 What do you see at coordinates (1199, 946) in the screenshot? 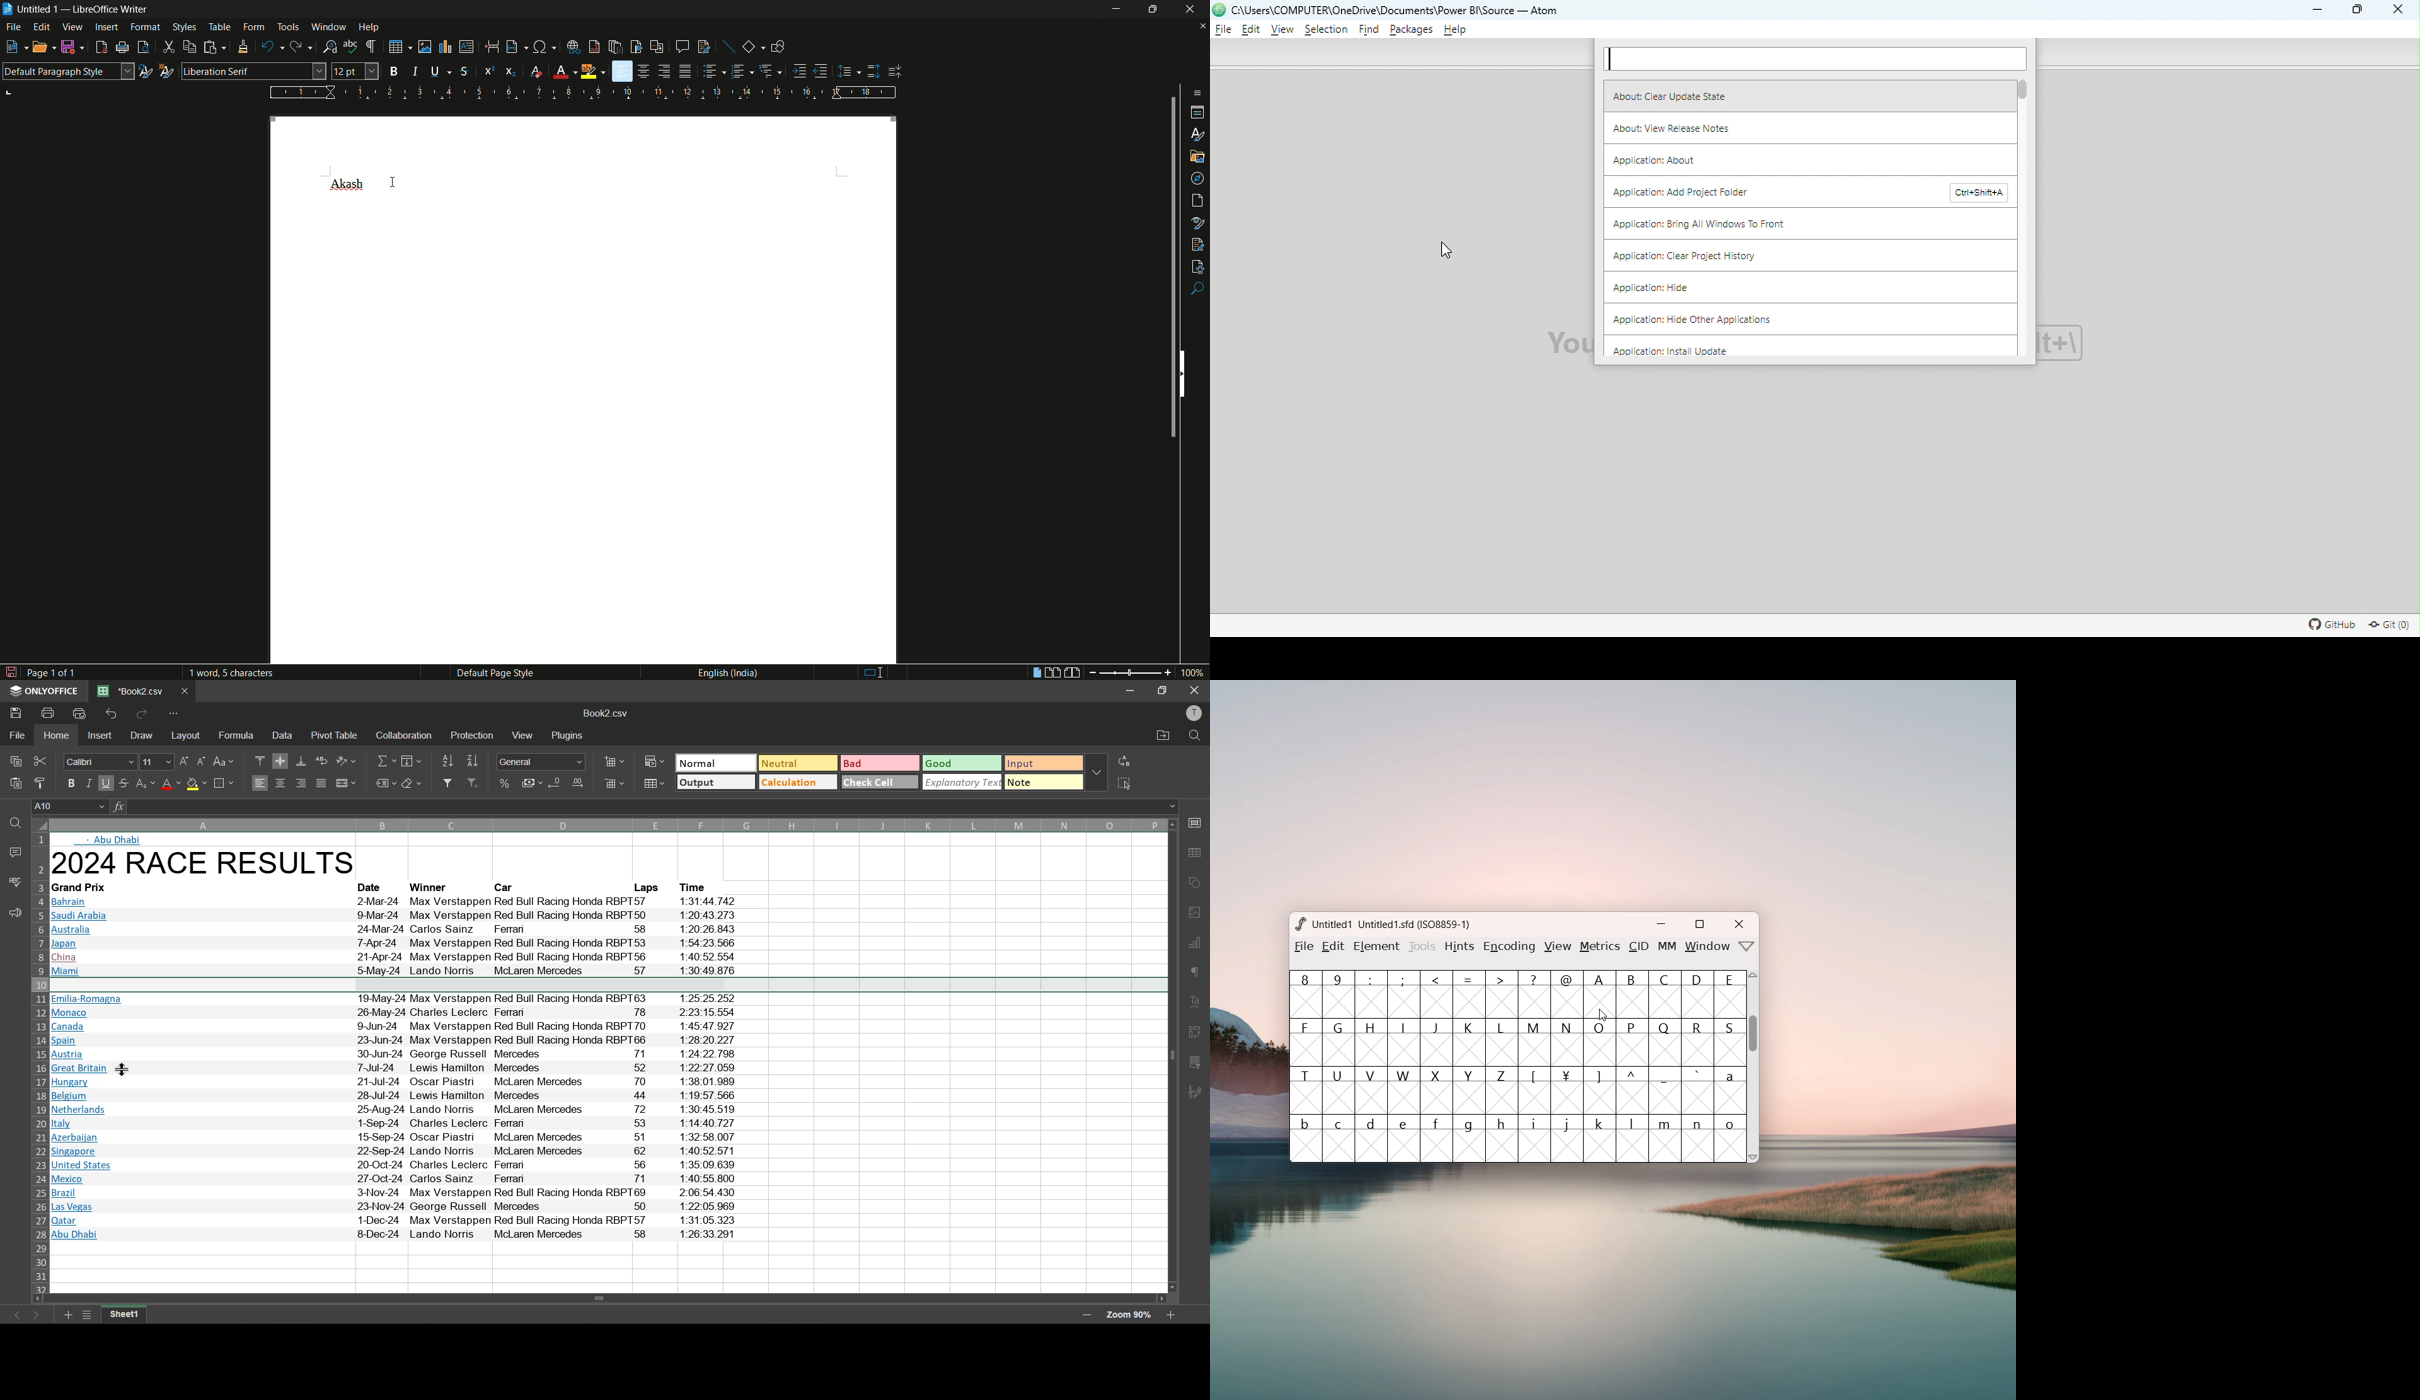
I see `charts` at bounding box center [1199, 946].